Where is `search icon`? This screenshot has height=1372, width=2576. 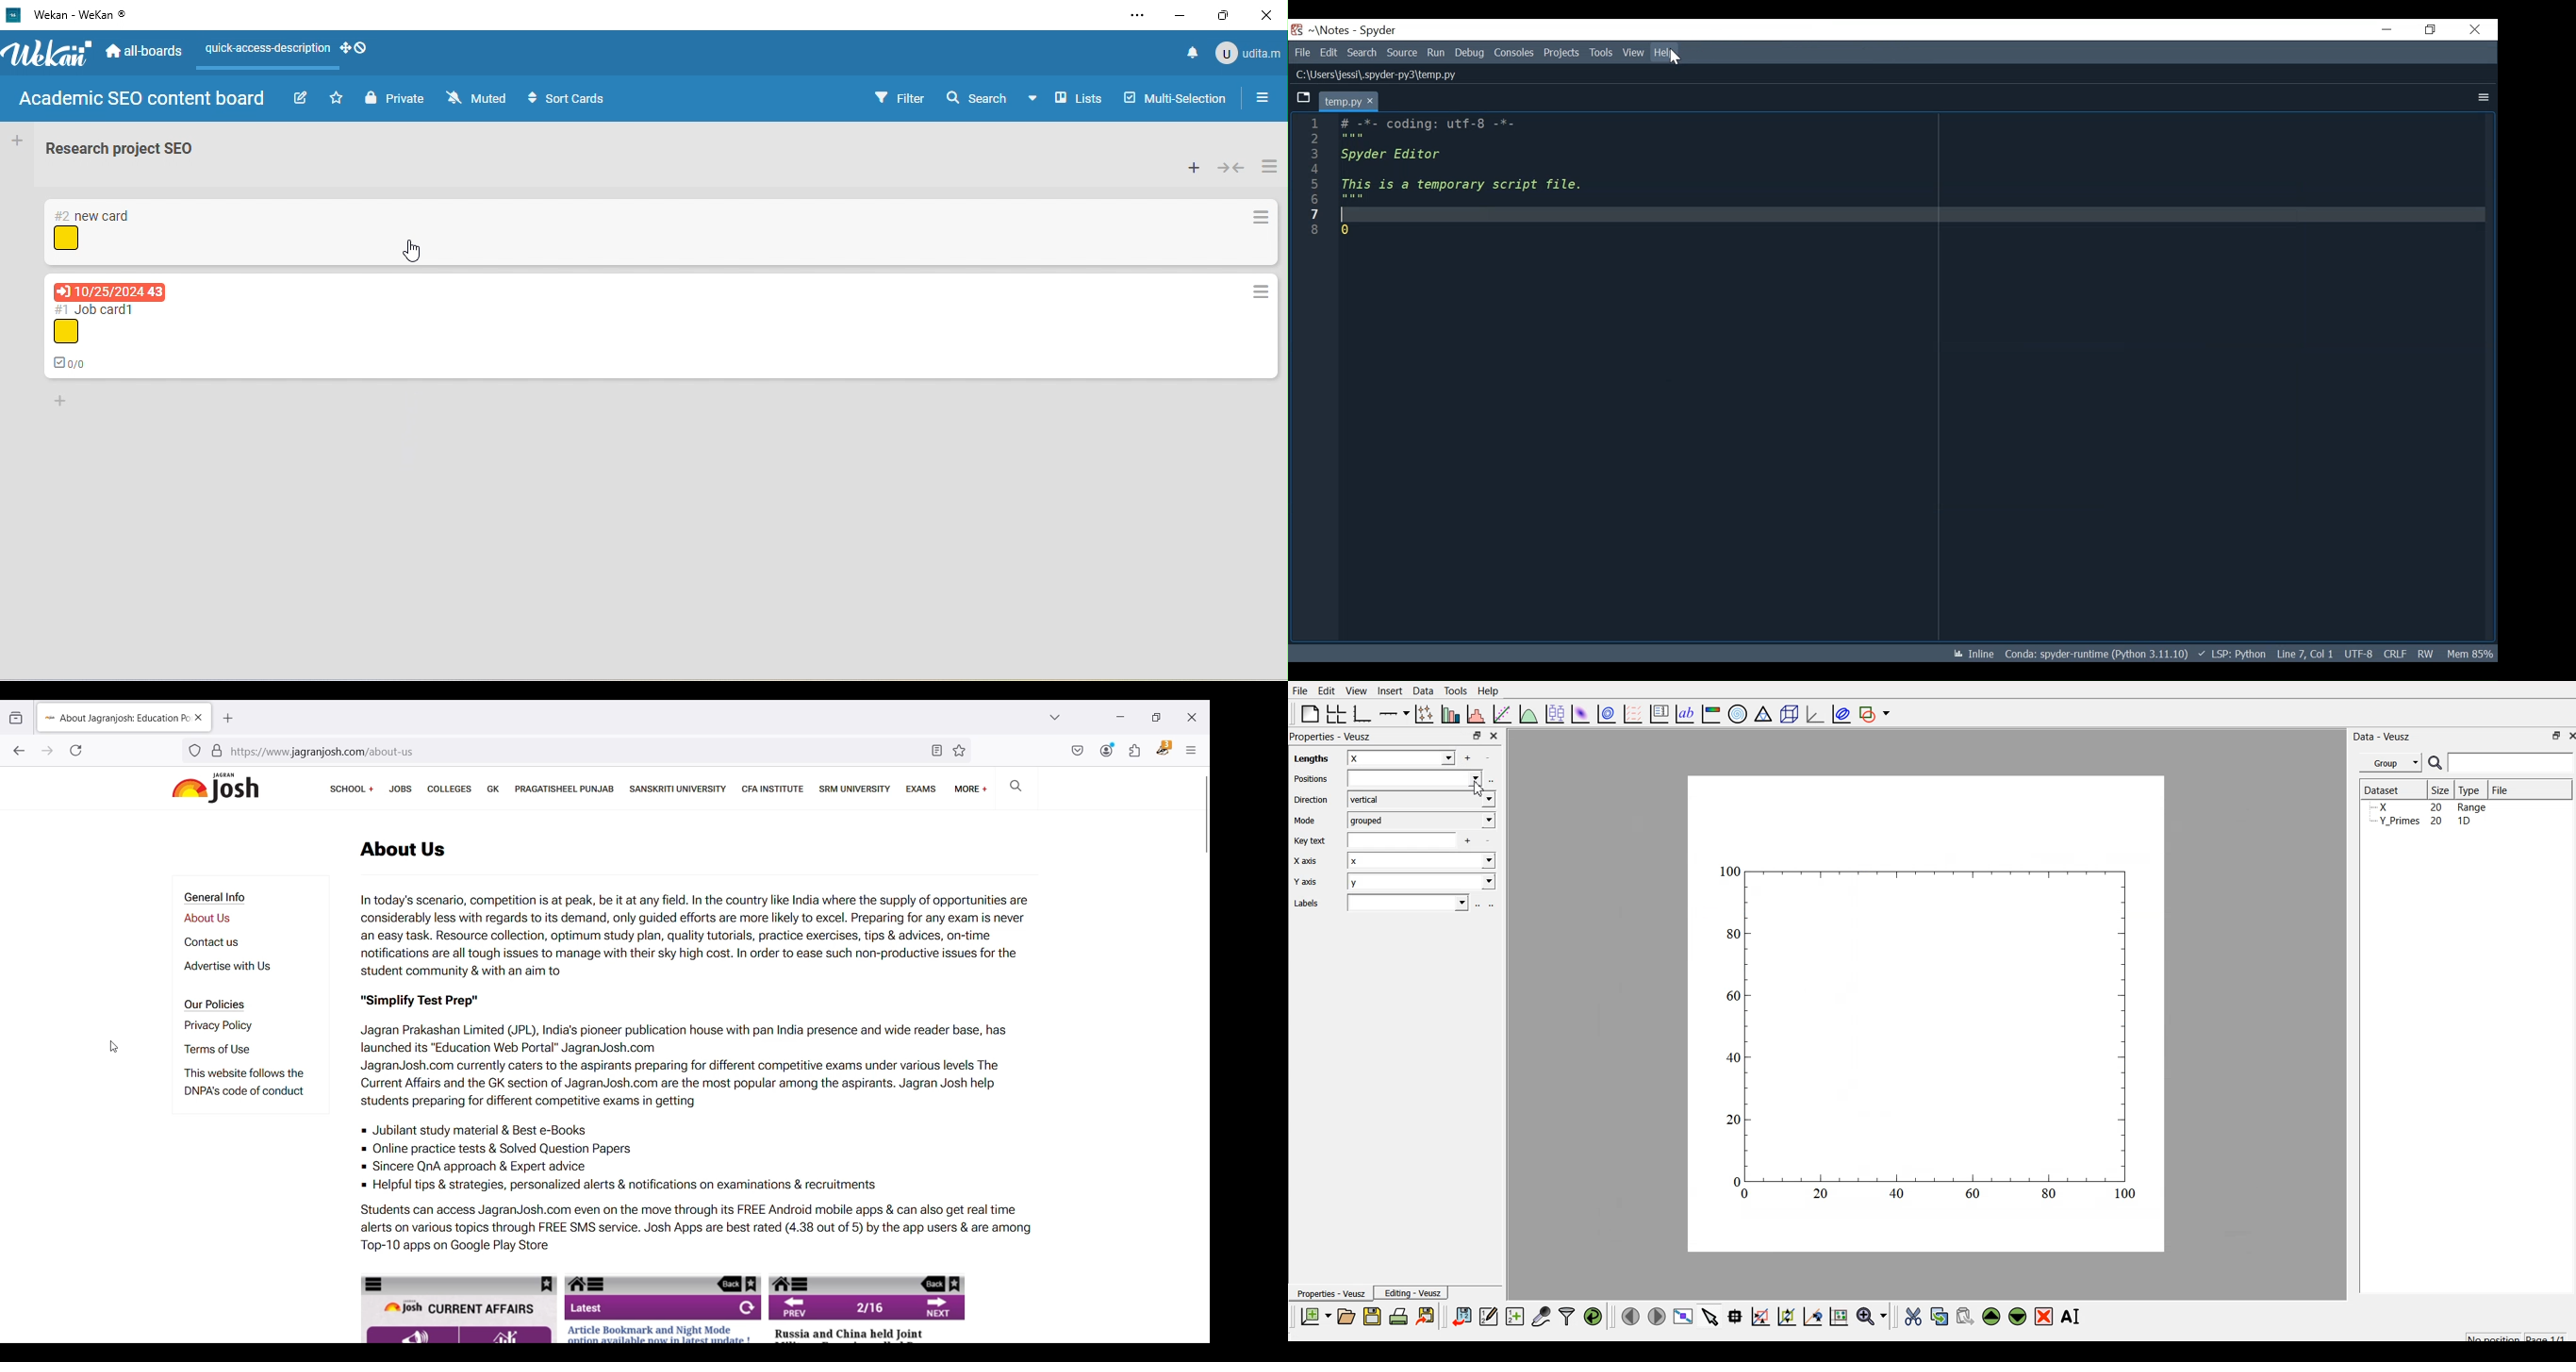 search icon is located at coordinates (2437, 764).